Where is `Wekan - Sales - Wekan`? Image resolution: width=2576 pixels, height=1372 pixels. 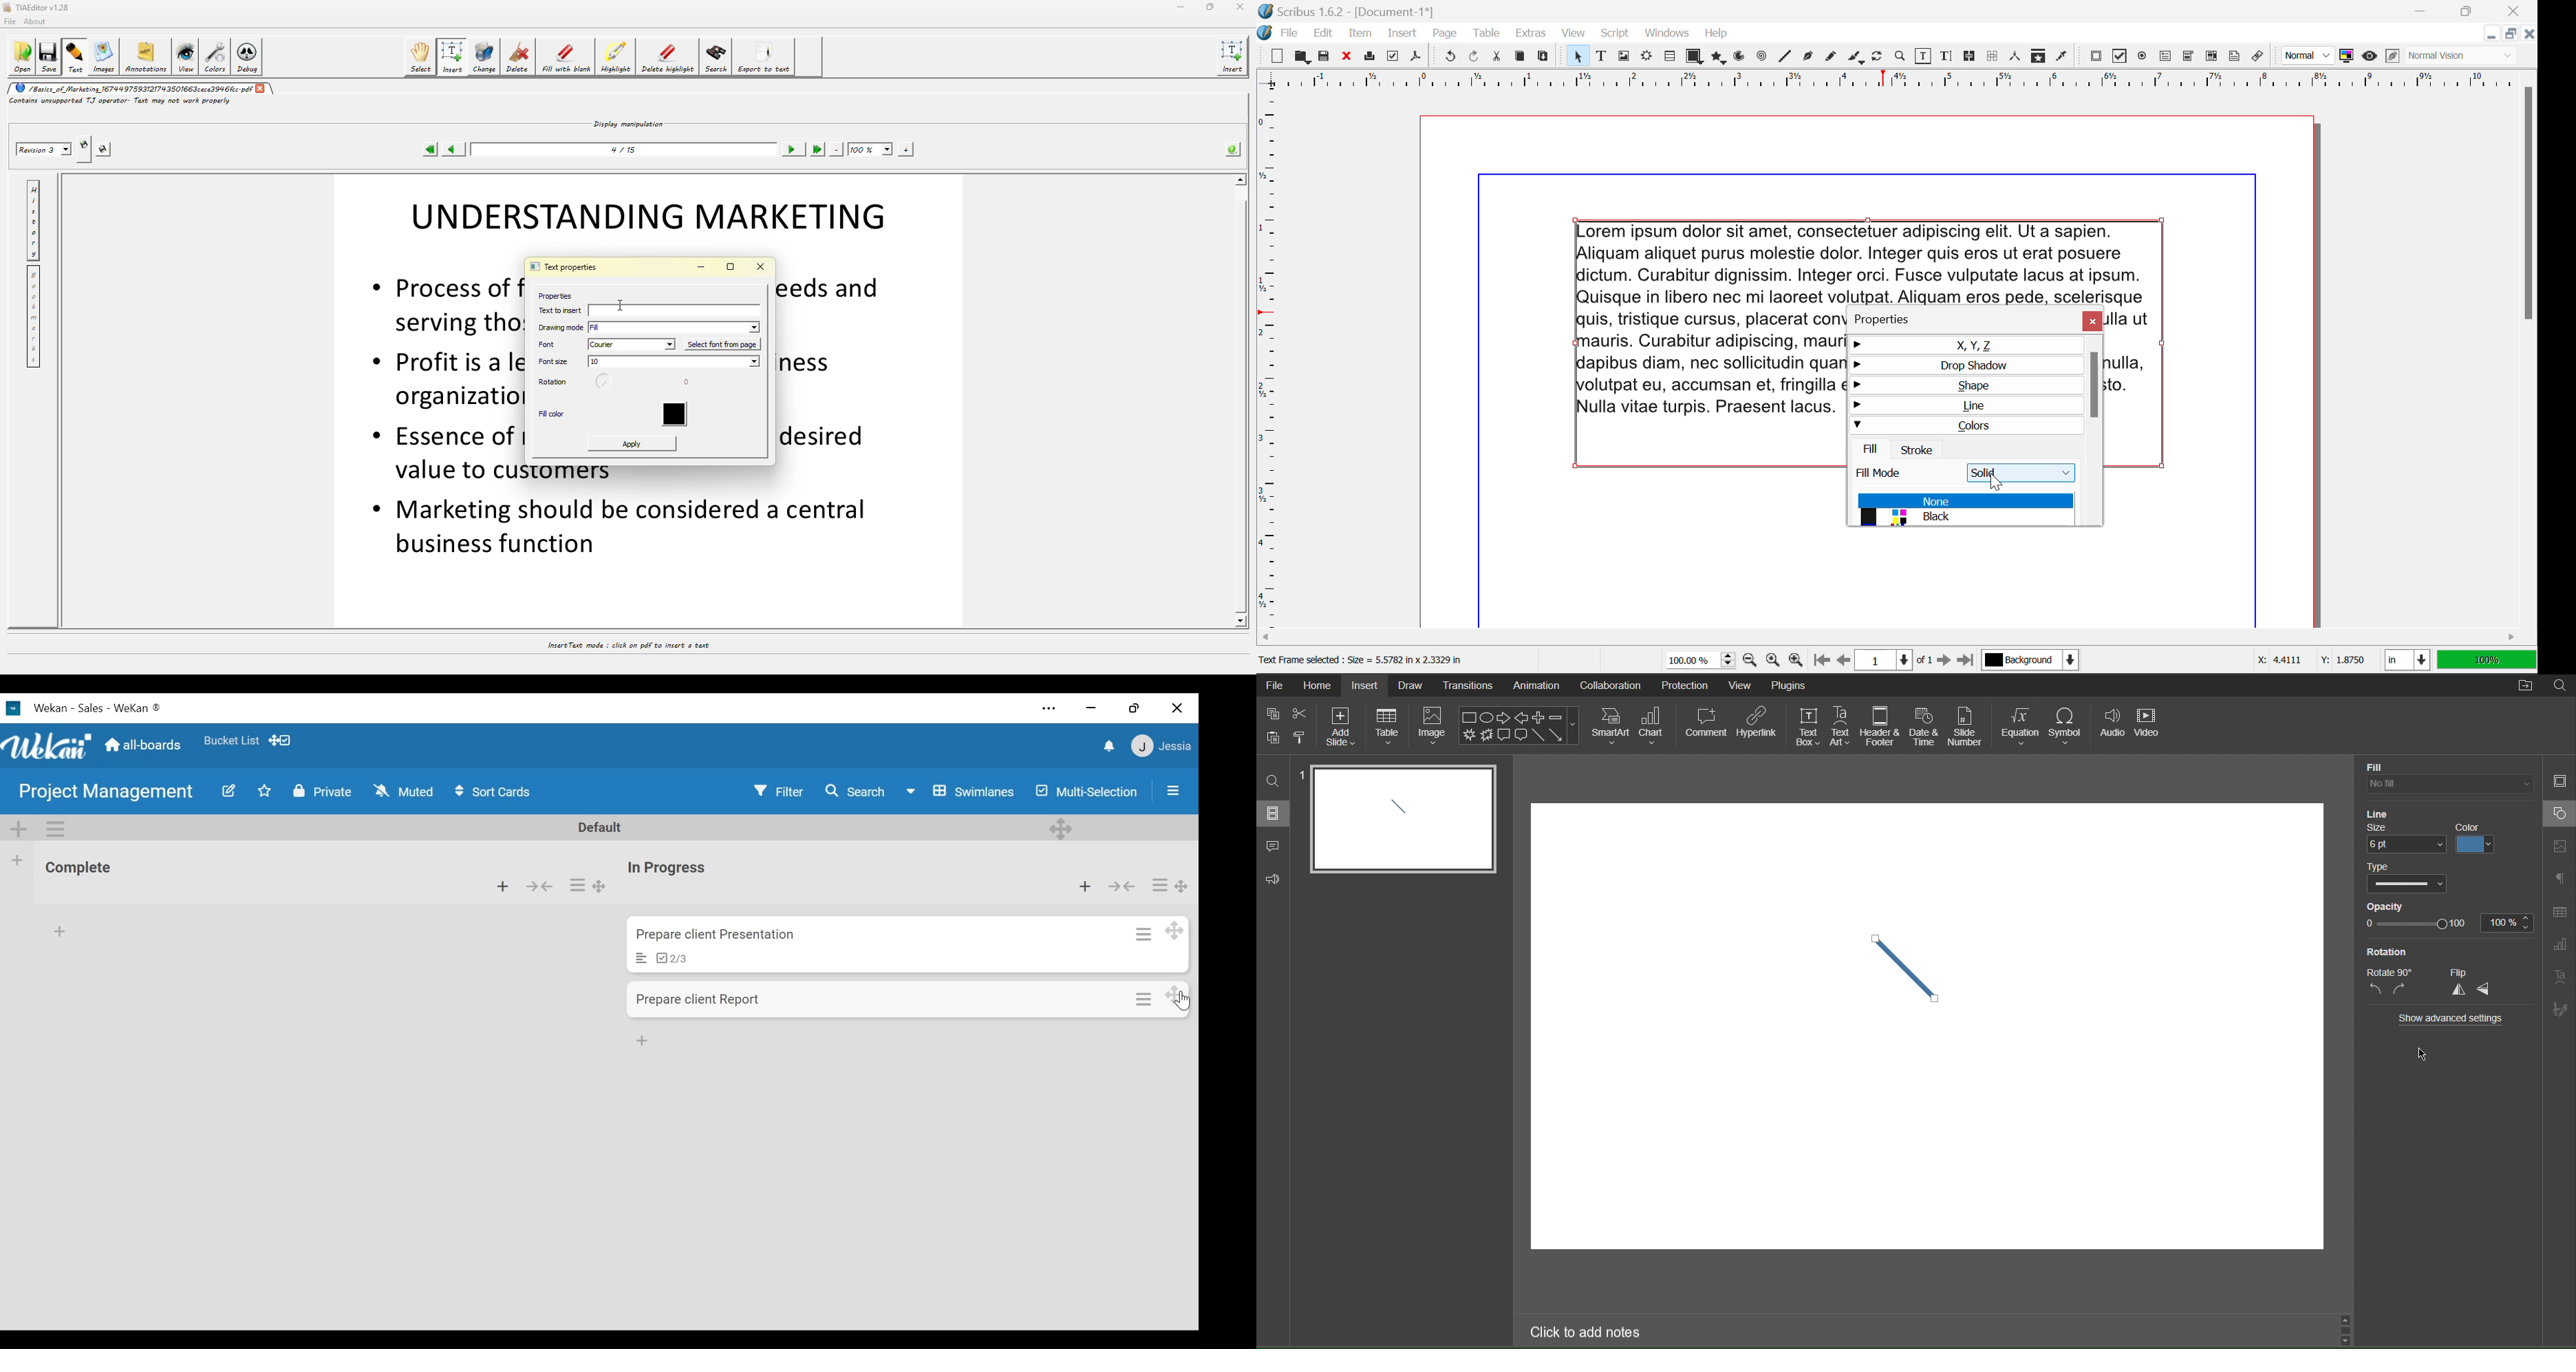
Wekan - Sales - Wekan is located at coordinates (100, 708).